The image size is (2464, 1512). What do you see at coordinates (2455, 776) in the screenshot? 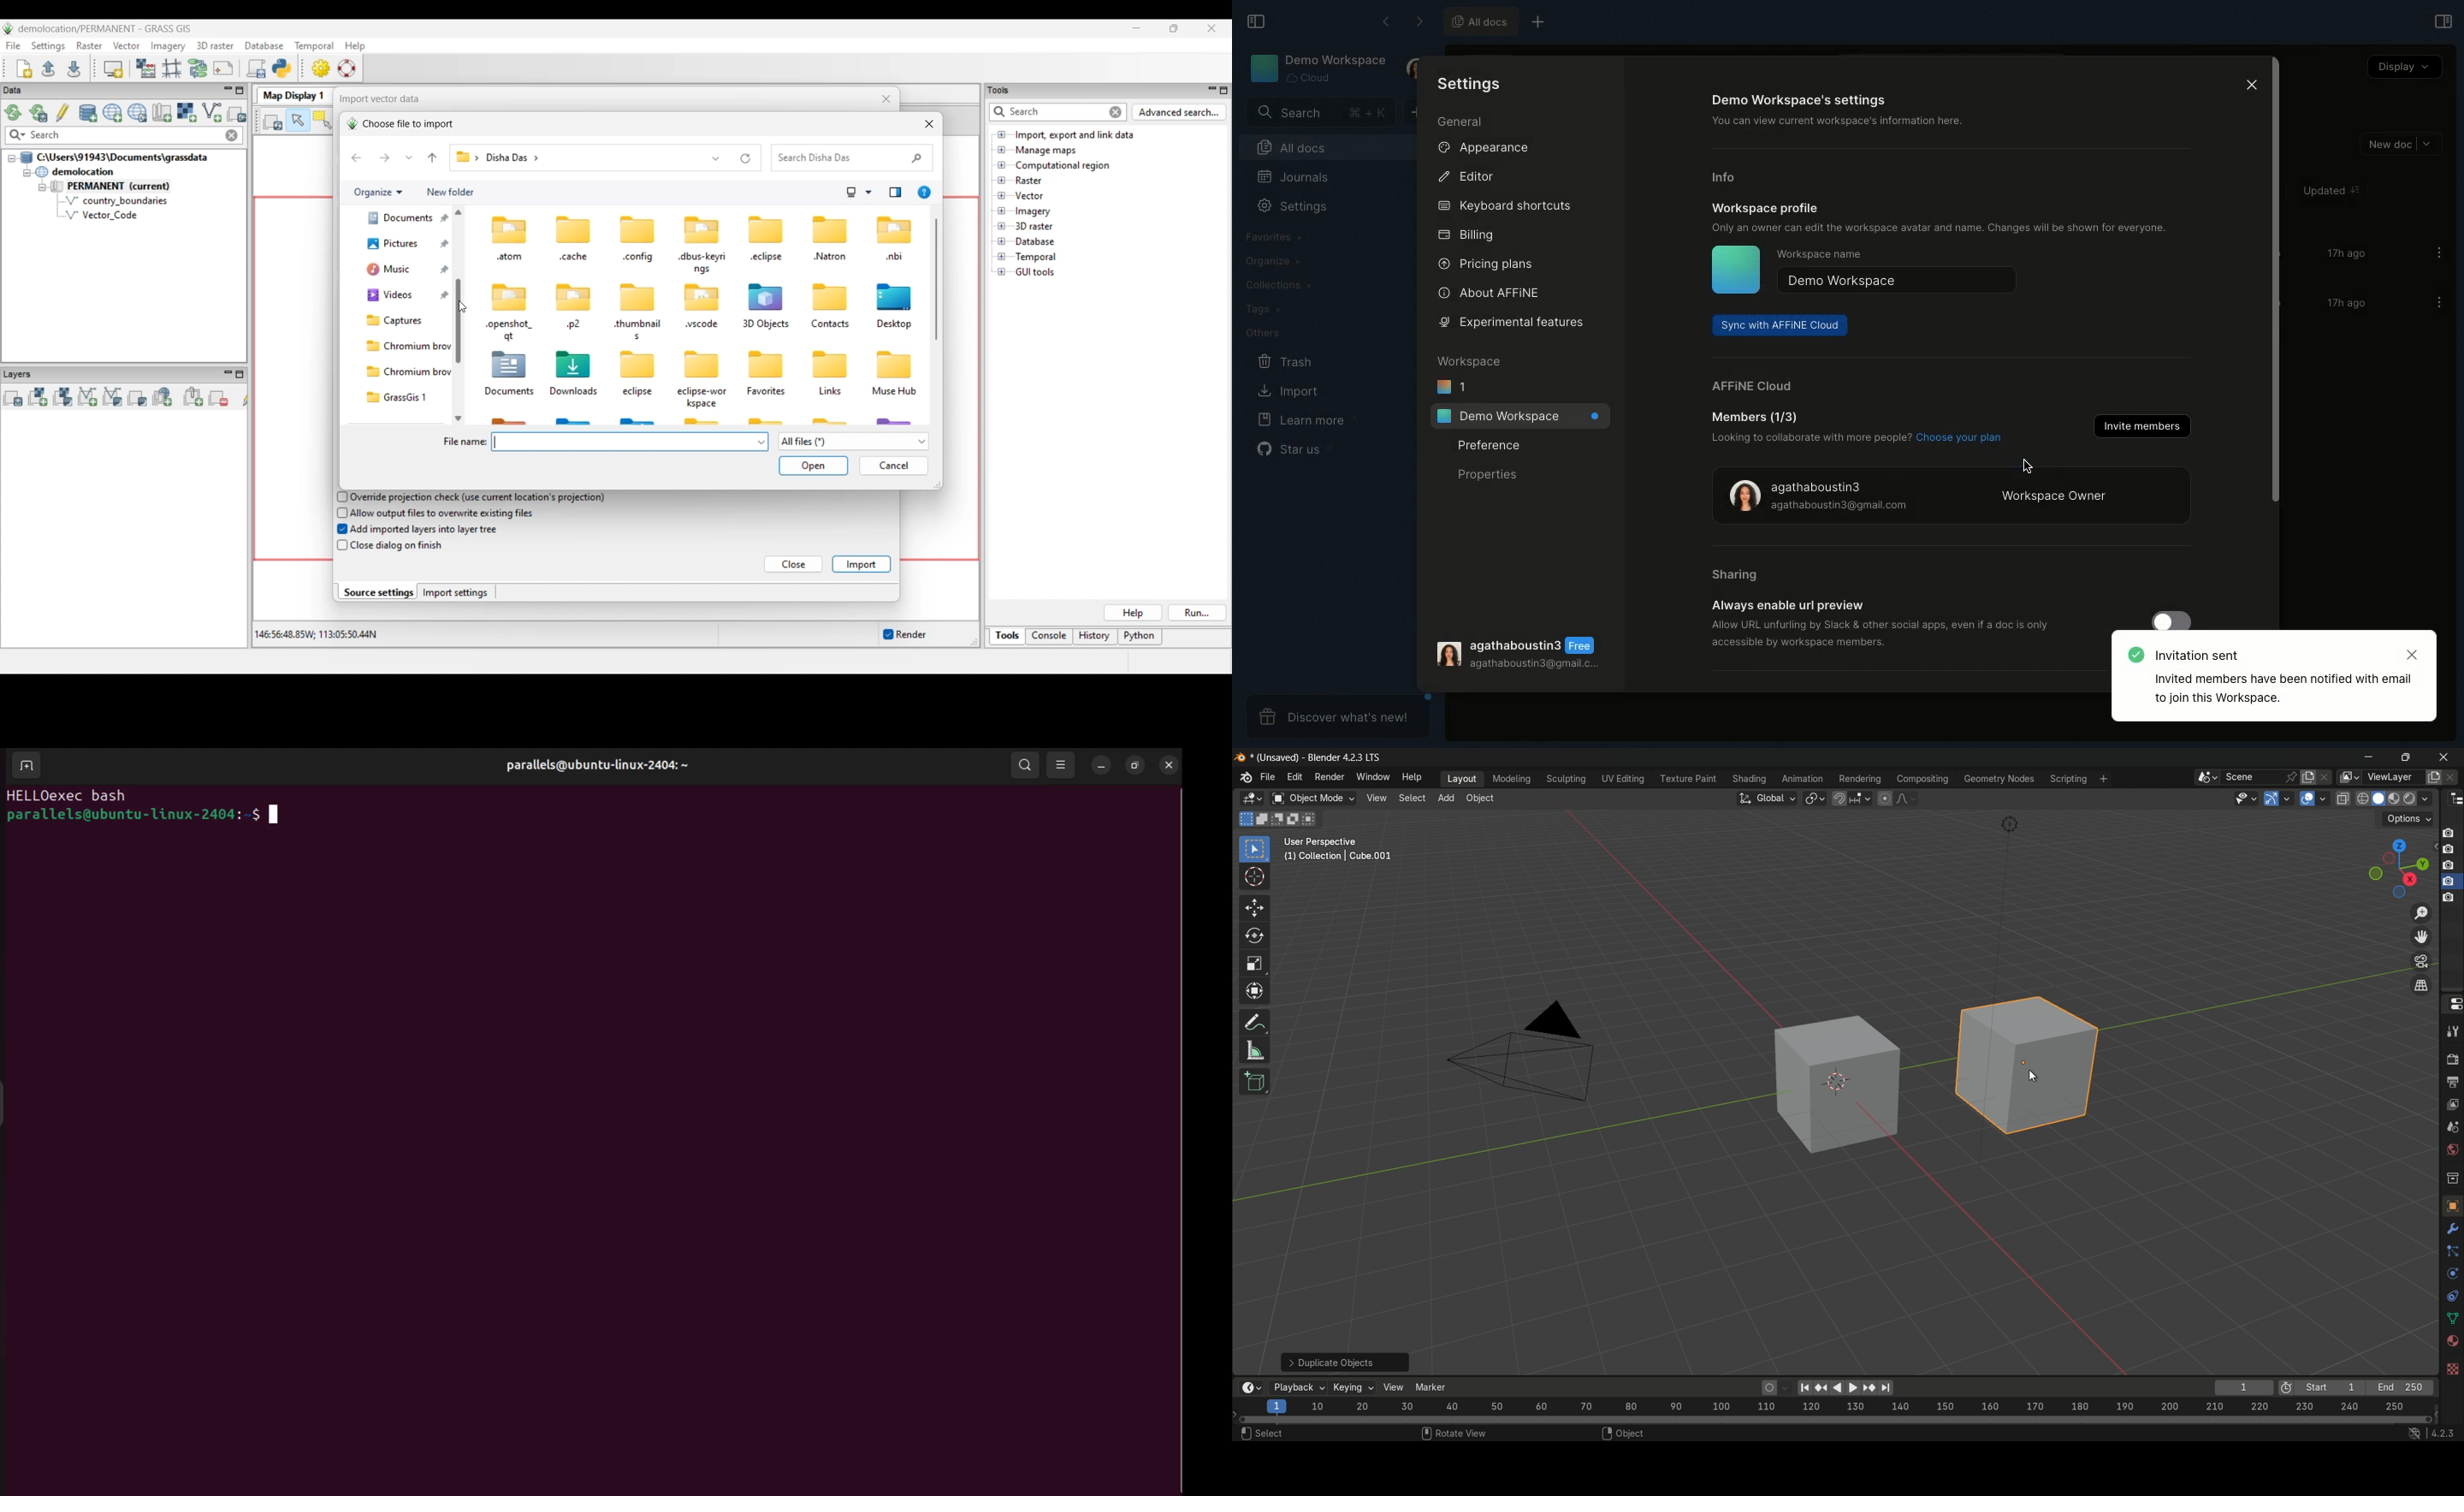
I see `remove view layer` at bounding box center [2455, 776].